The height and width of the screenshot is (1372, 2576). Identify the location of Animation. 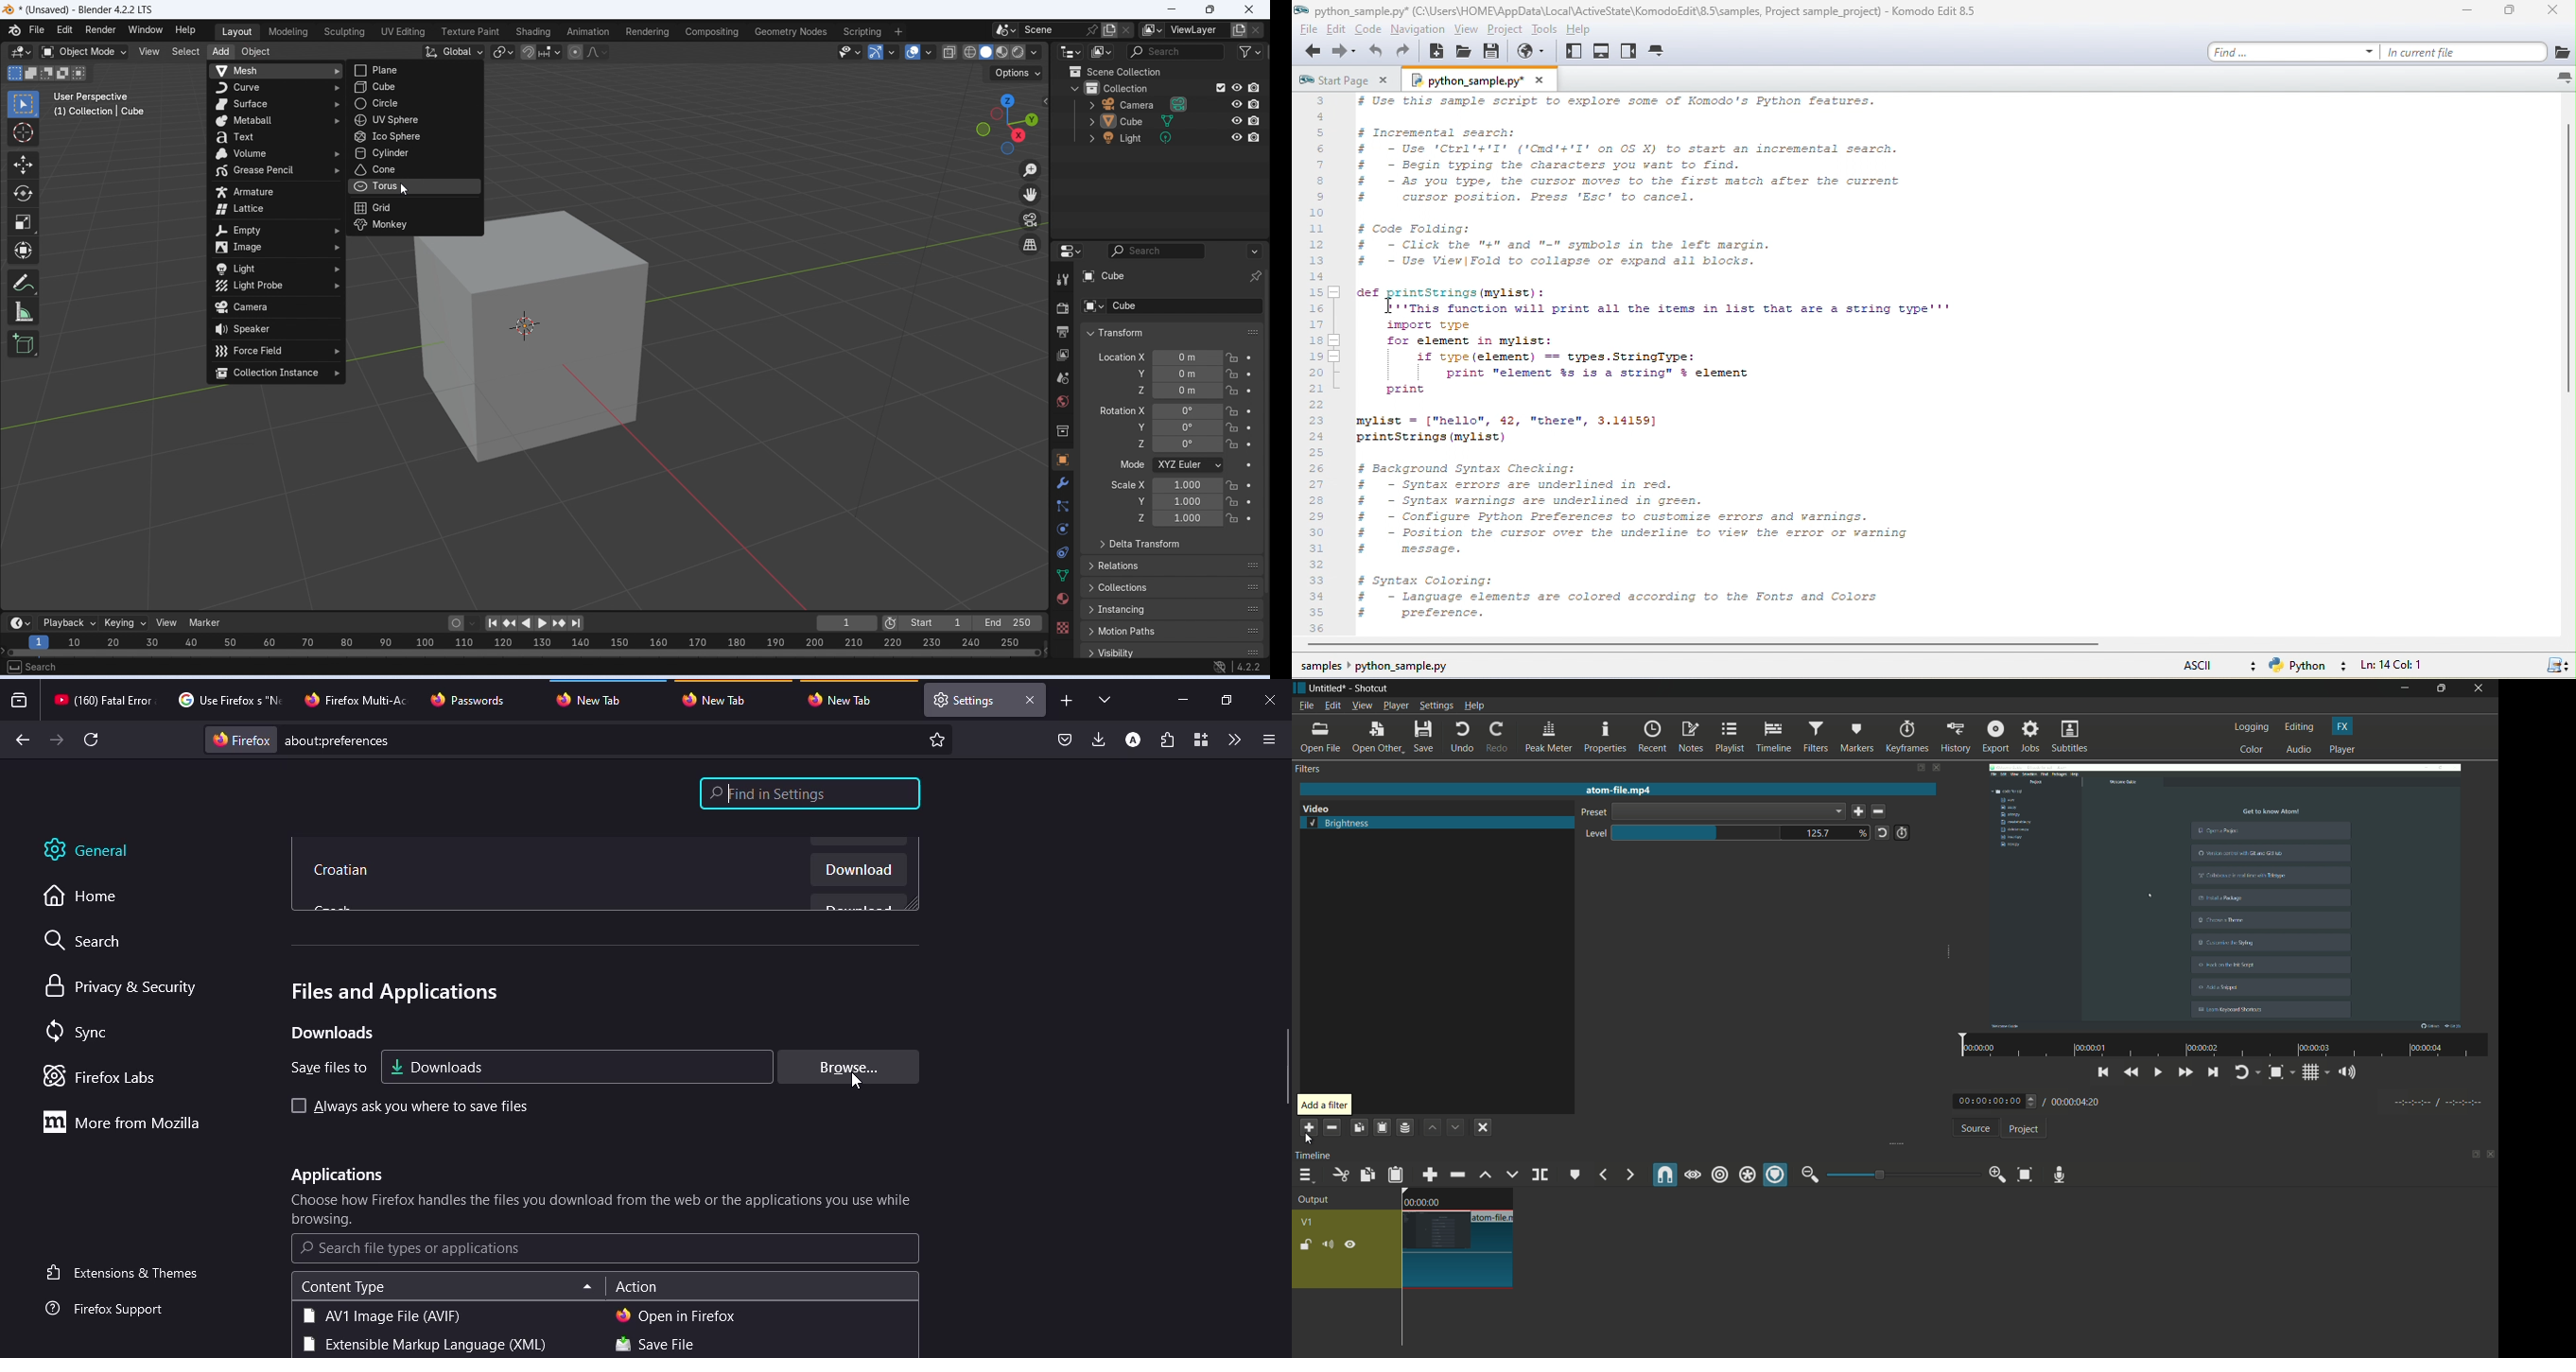
(588, 32).